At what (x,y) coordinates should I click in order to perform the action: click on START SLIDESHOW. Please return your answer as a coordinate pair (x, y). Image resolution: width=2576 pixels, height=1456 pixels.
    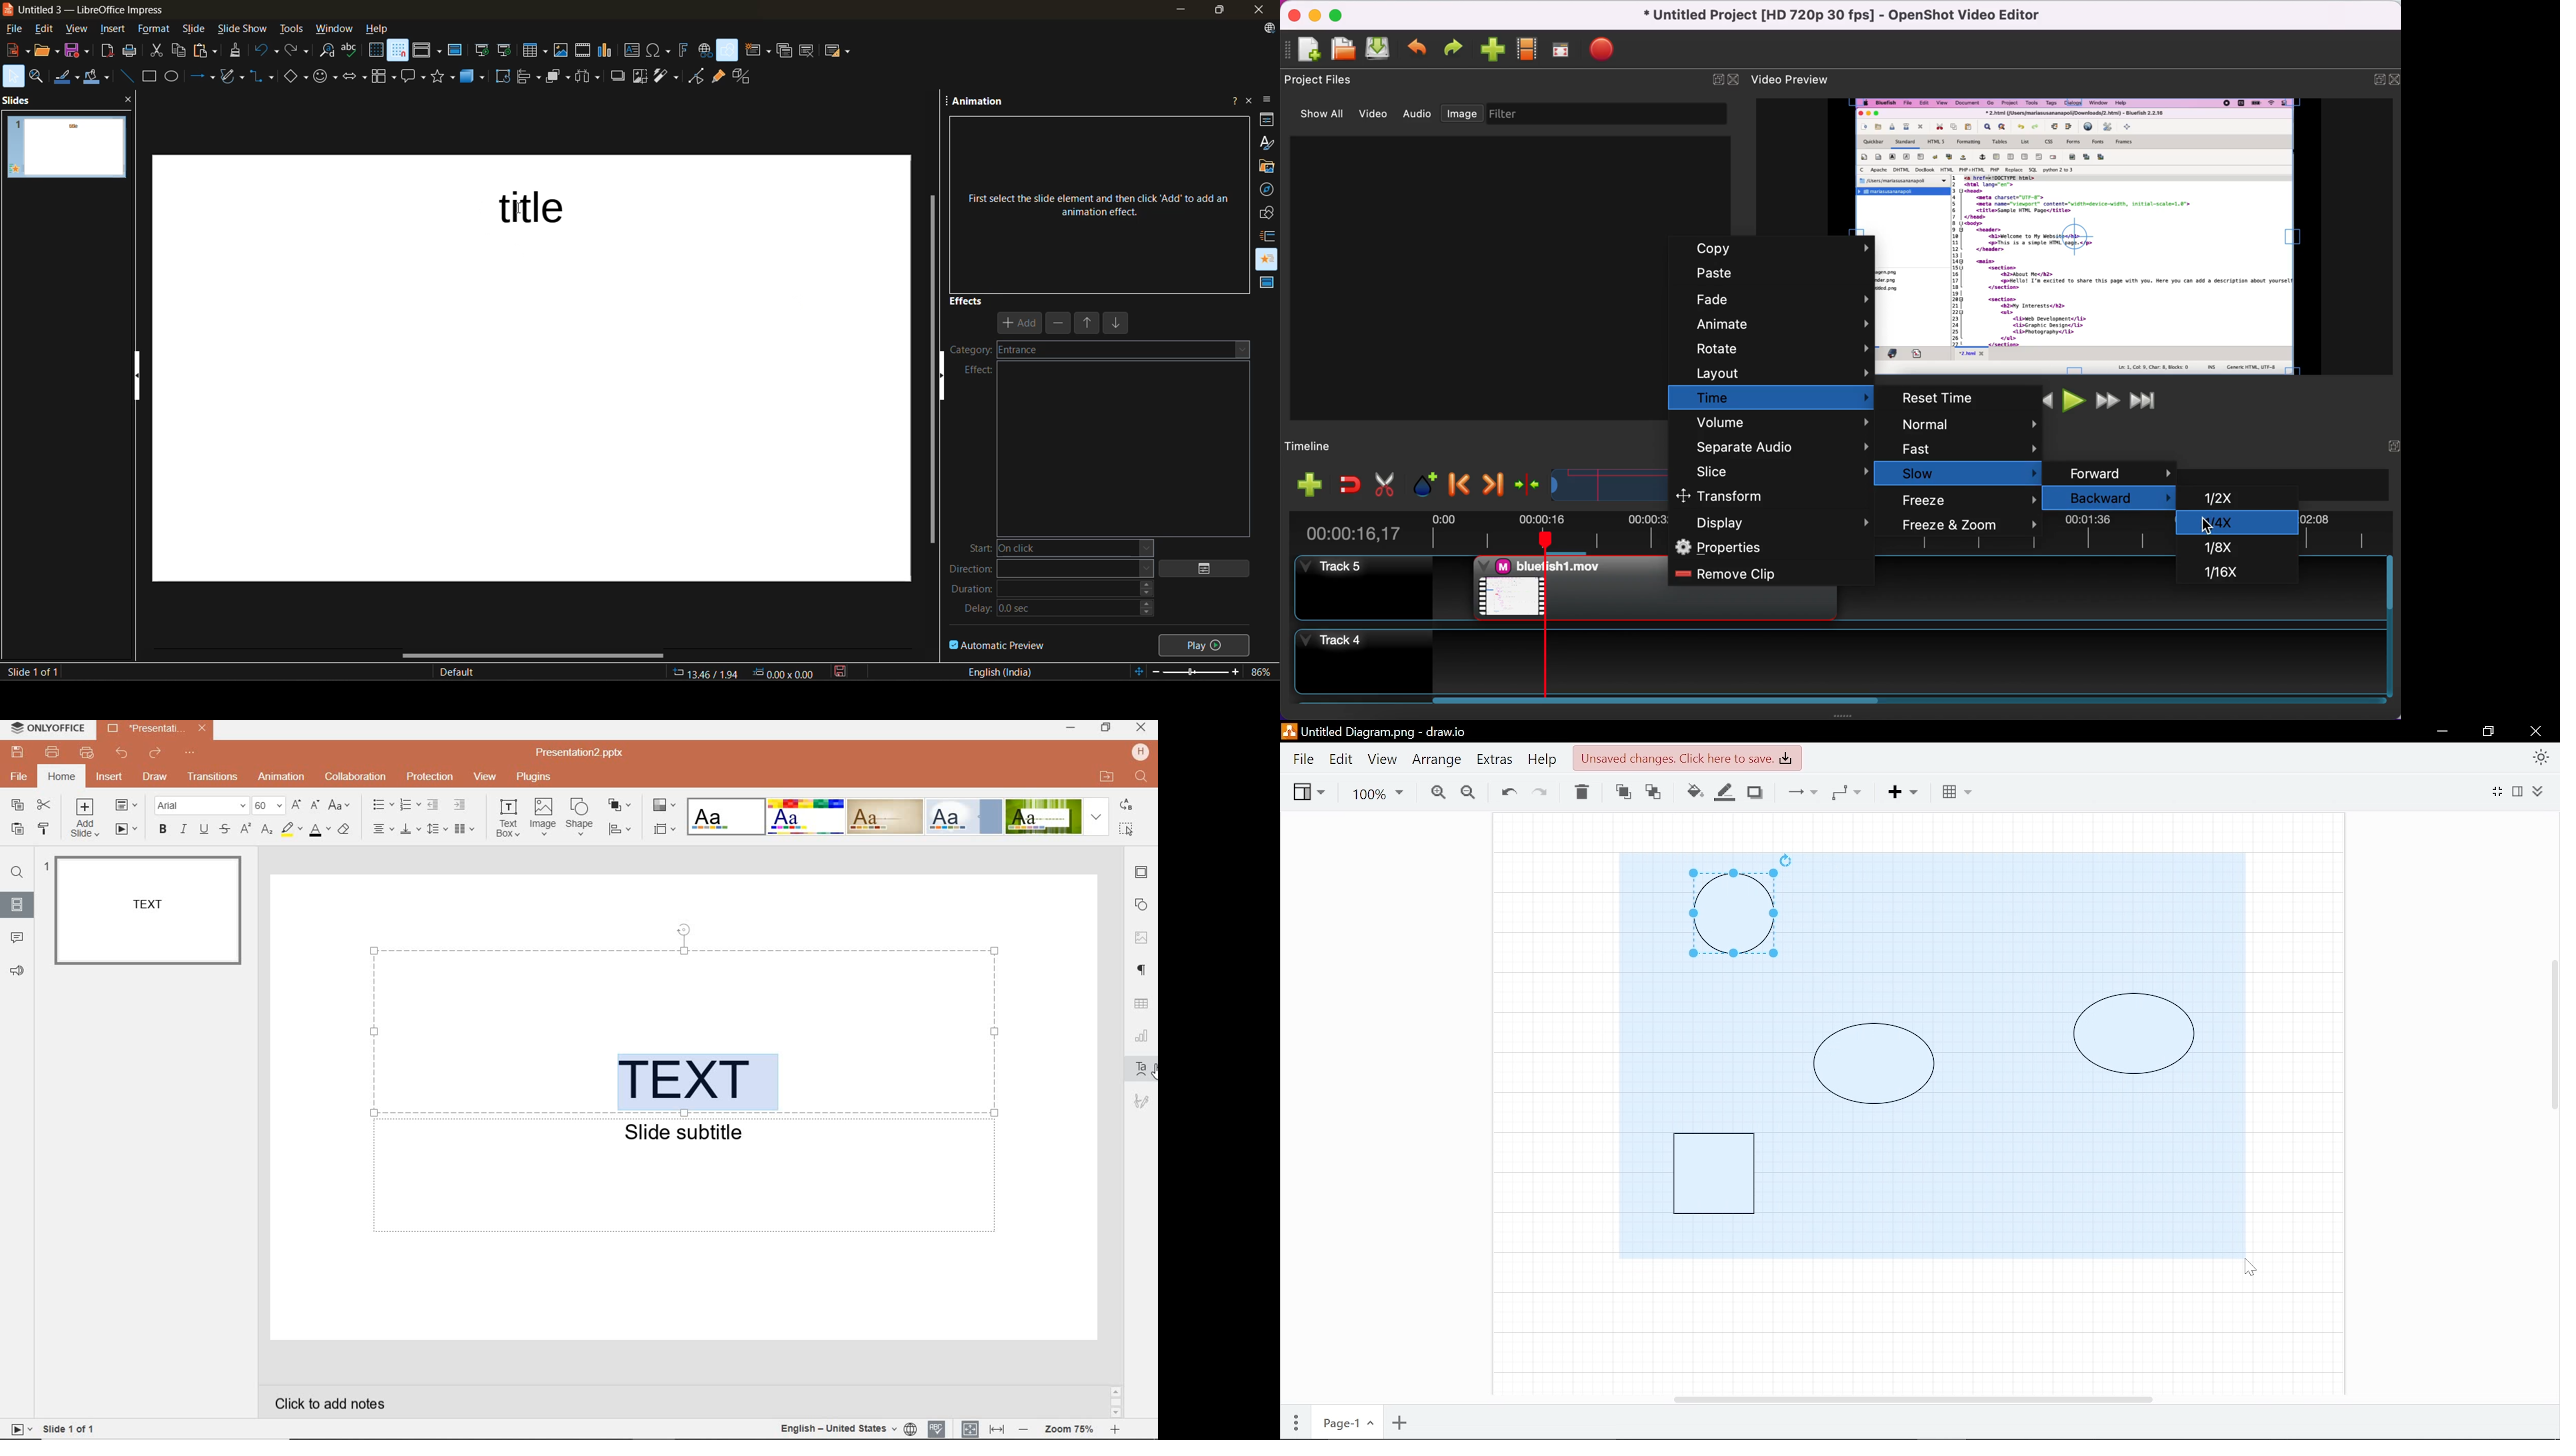
    Looking at the image, I should click on (126, 830).